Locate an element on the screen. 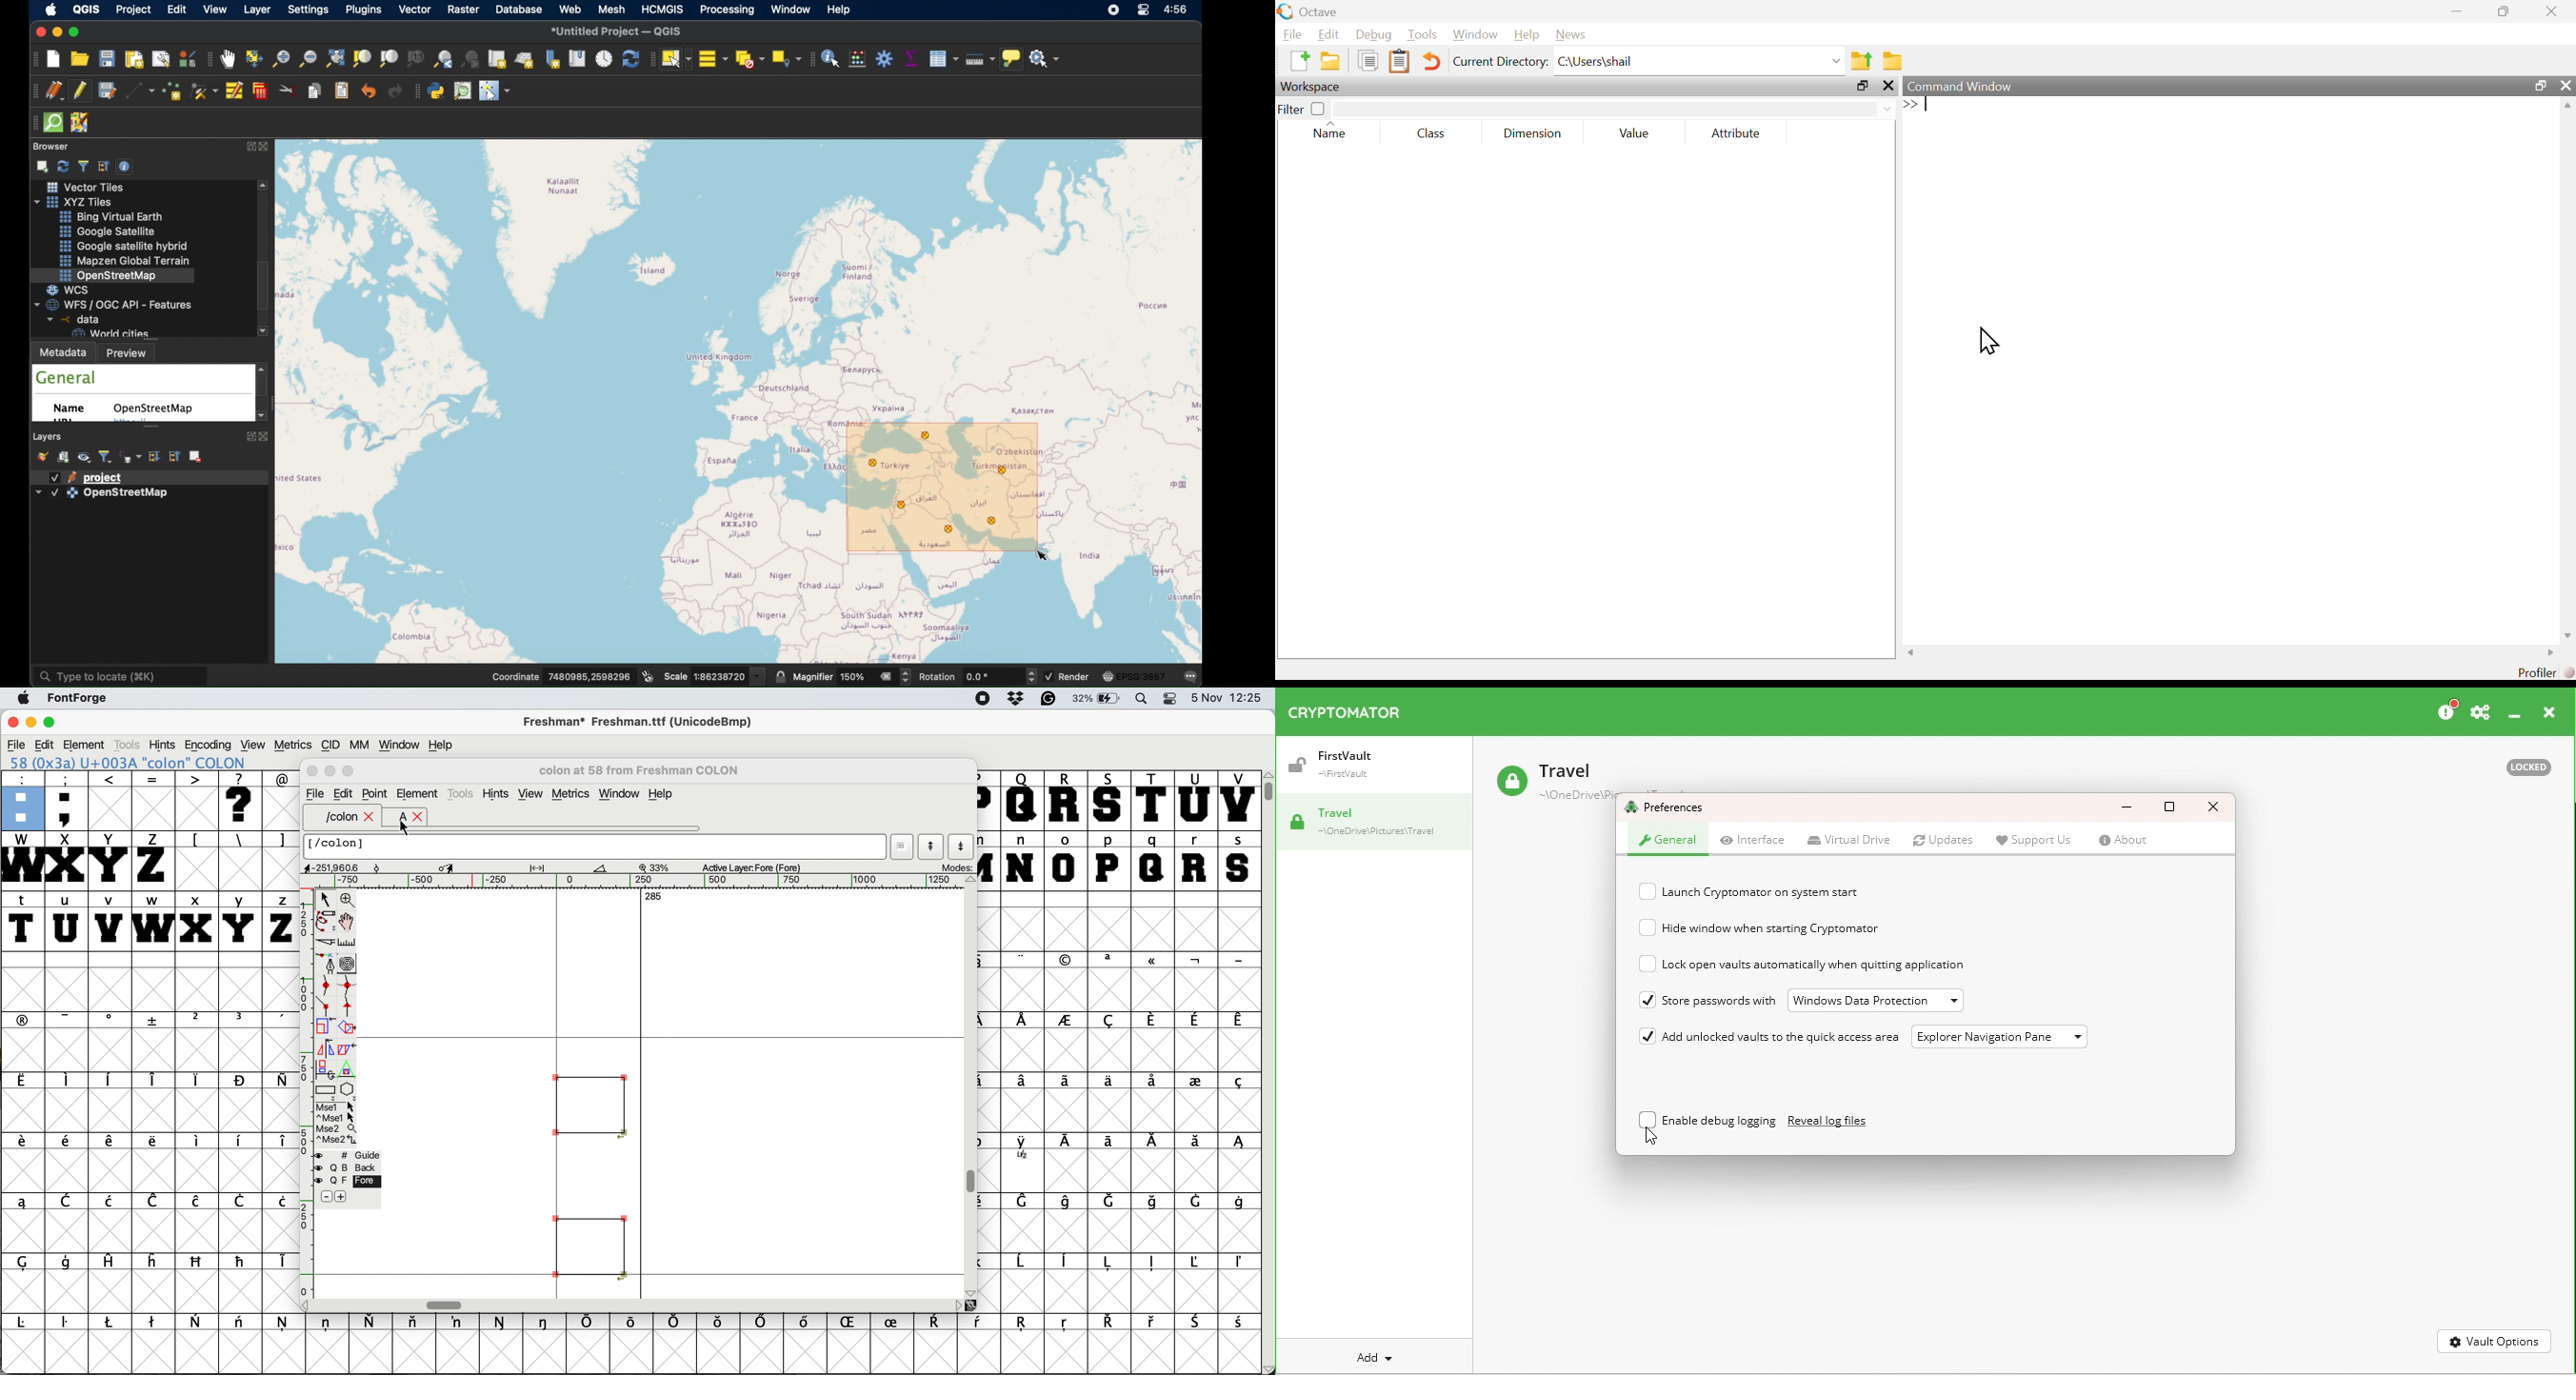 The image size is (2576, 1400). symbol is located at coordinates (809, 1324).